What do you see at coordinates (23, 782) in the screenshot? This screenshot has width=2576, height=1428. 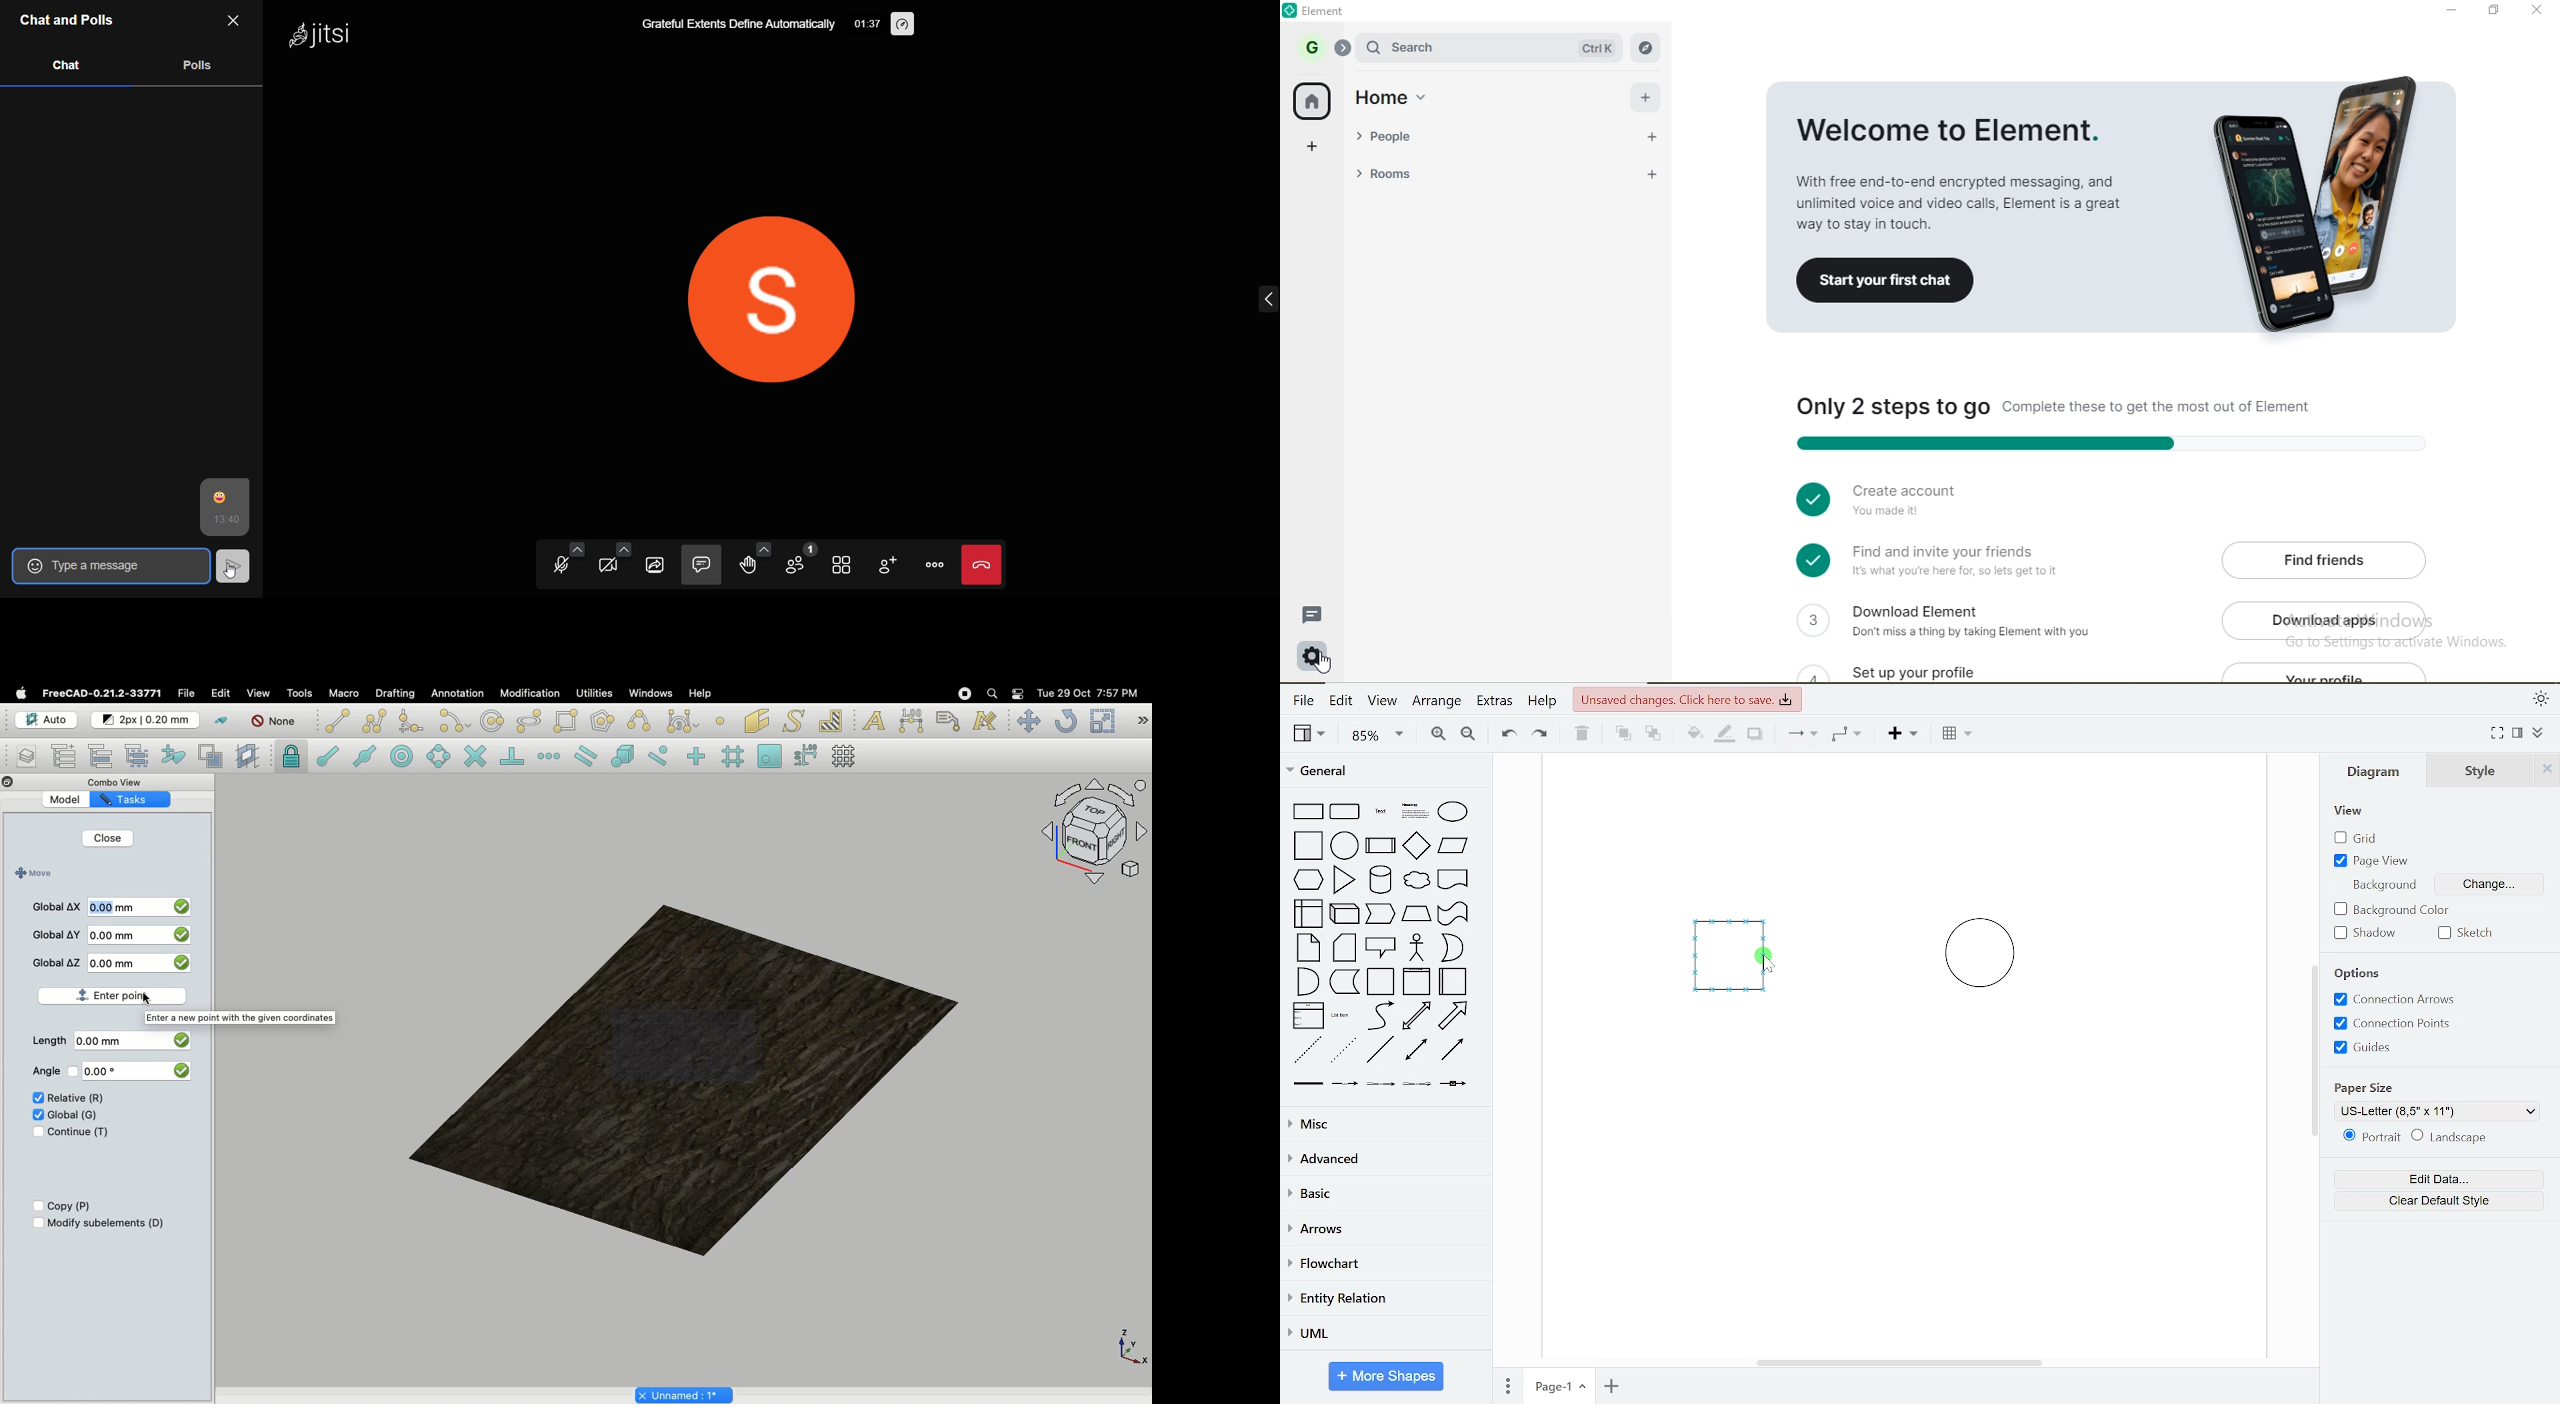 I see `Collapse` at bounding box center [23, 782].